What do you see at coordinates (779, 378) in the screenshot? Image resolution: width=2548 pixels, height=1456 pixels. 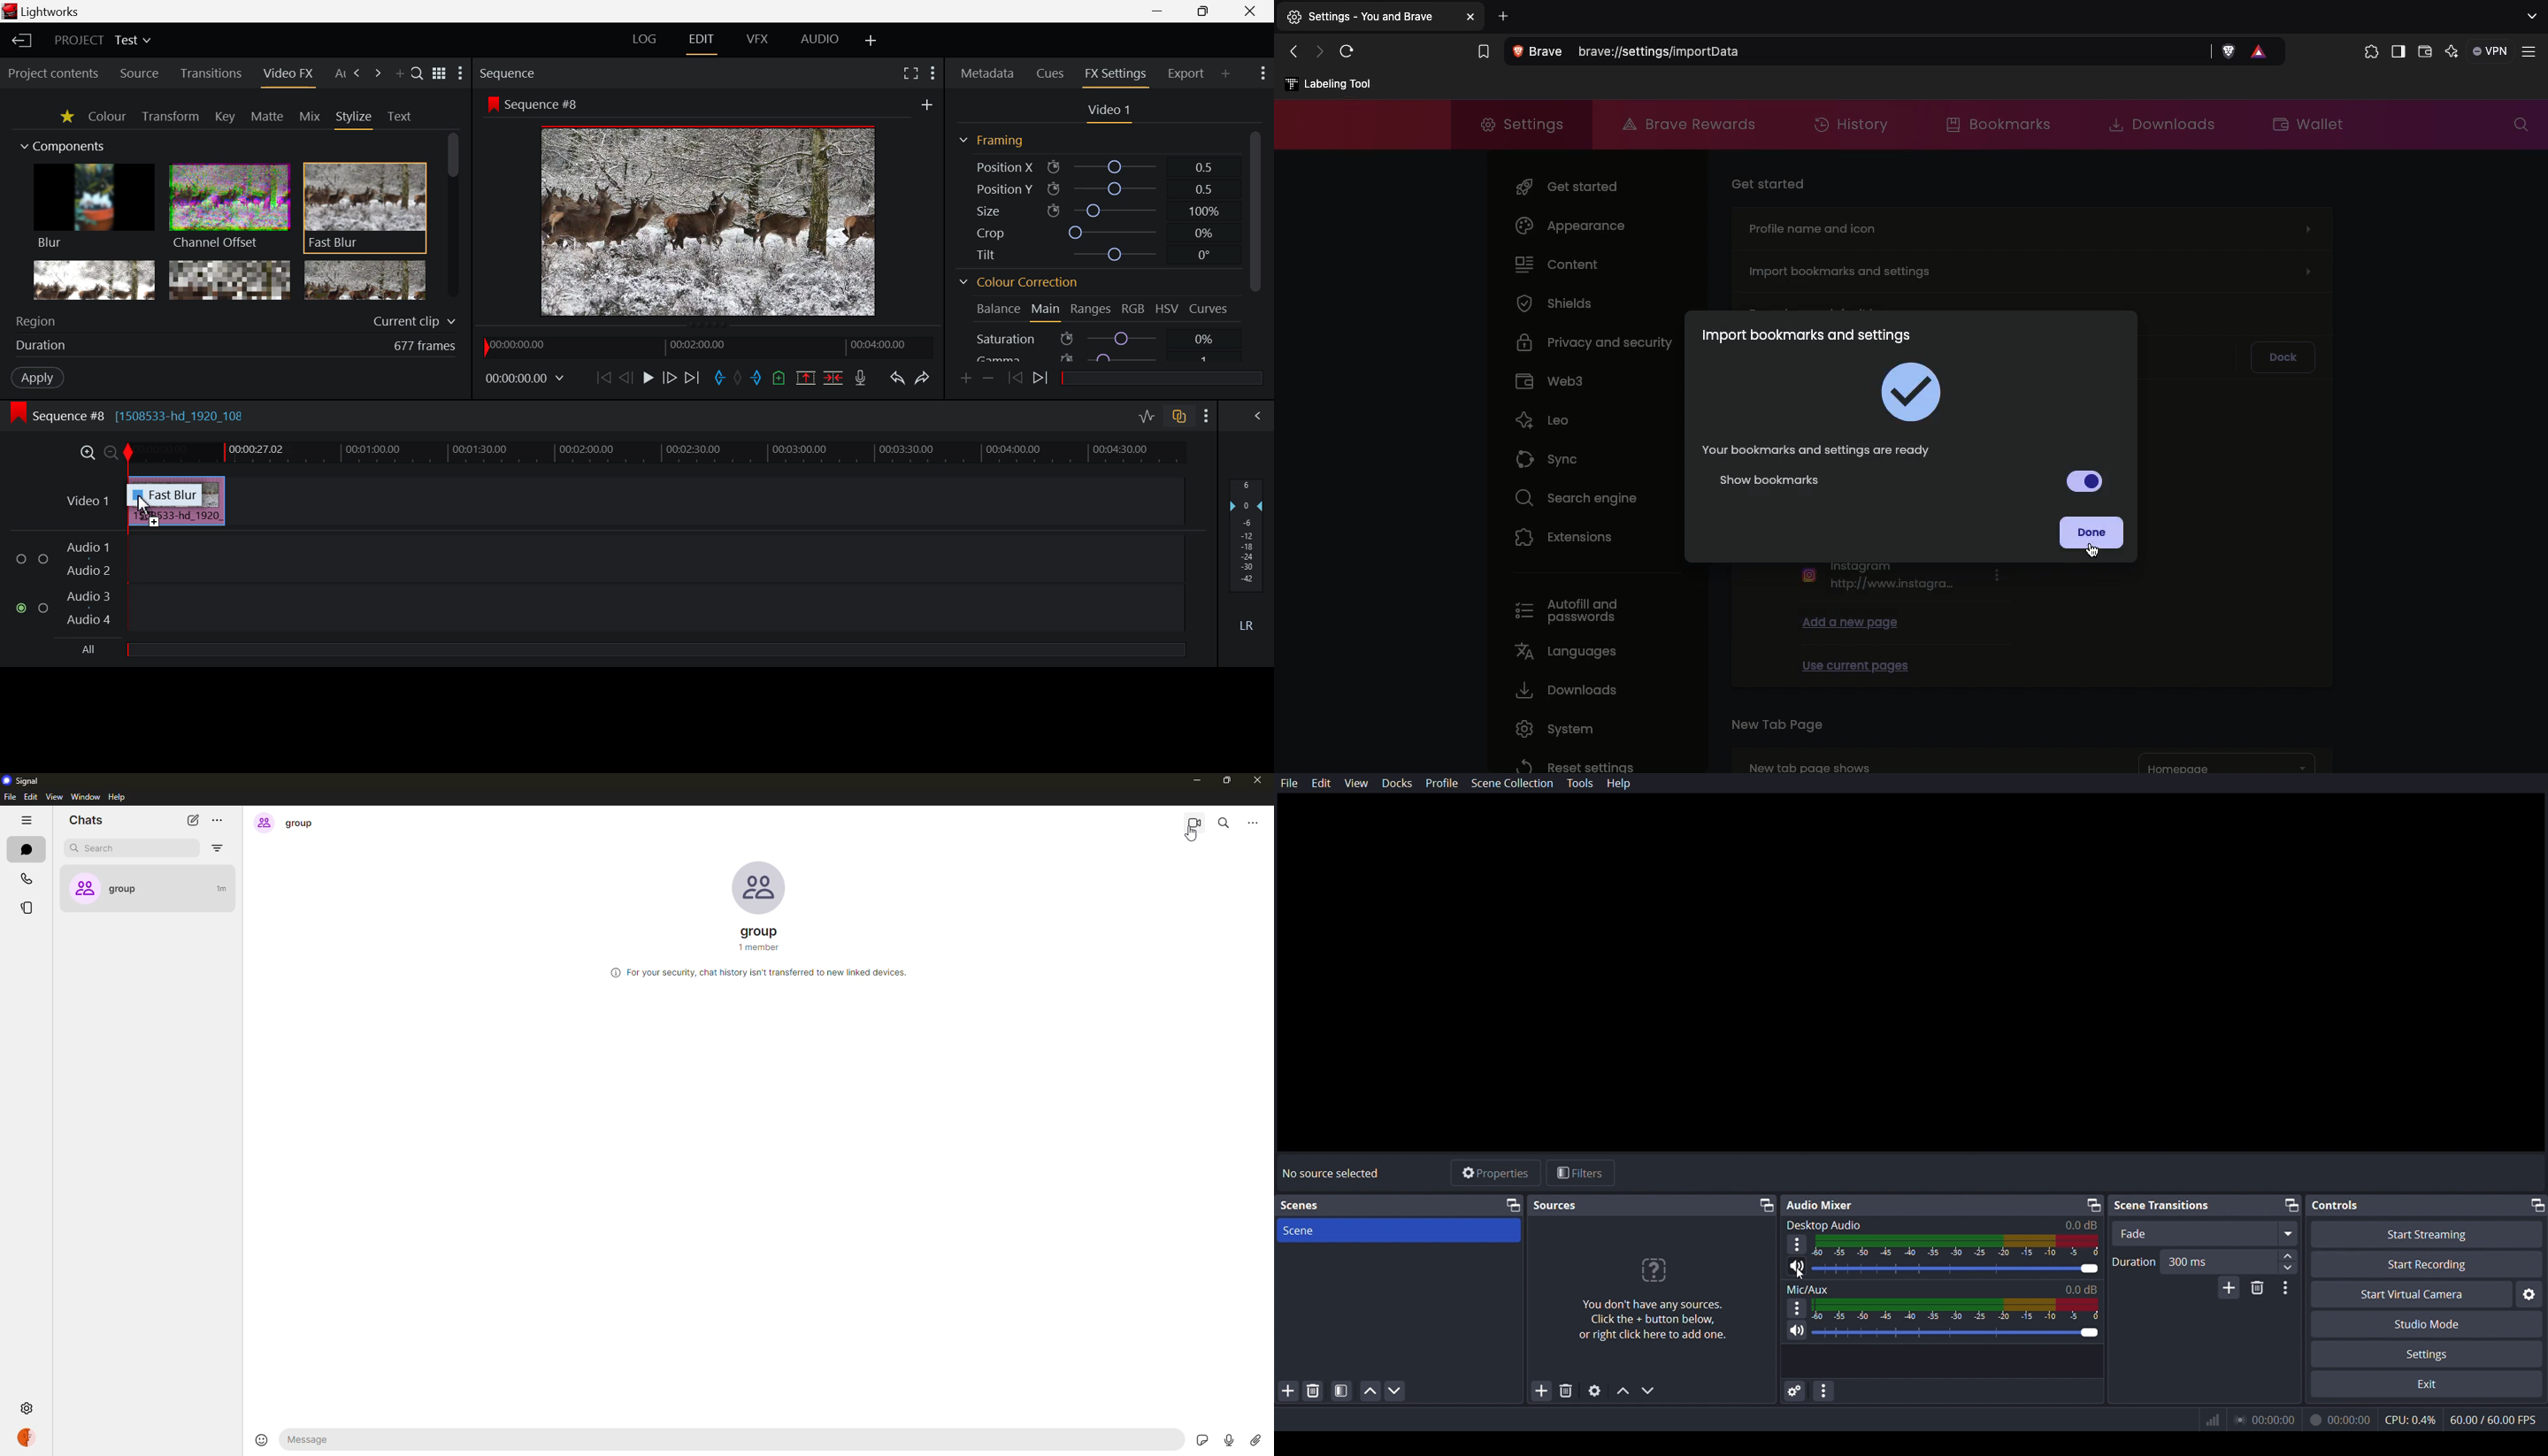 I see `Mark Cue` at bounding box center [779, 378].